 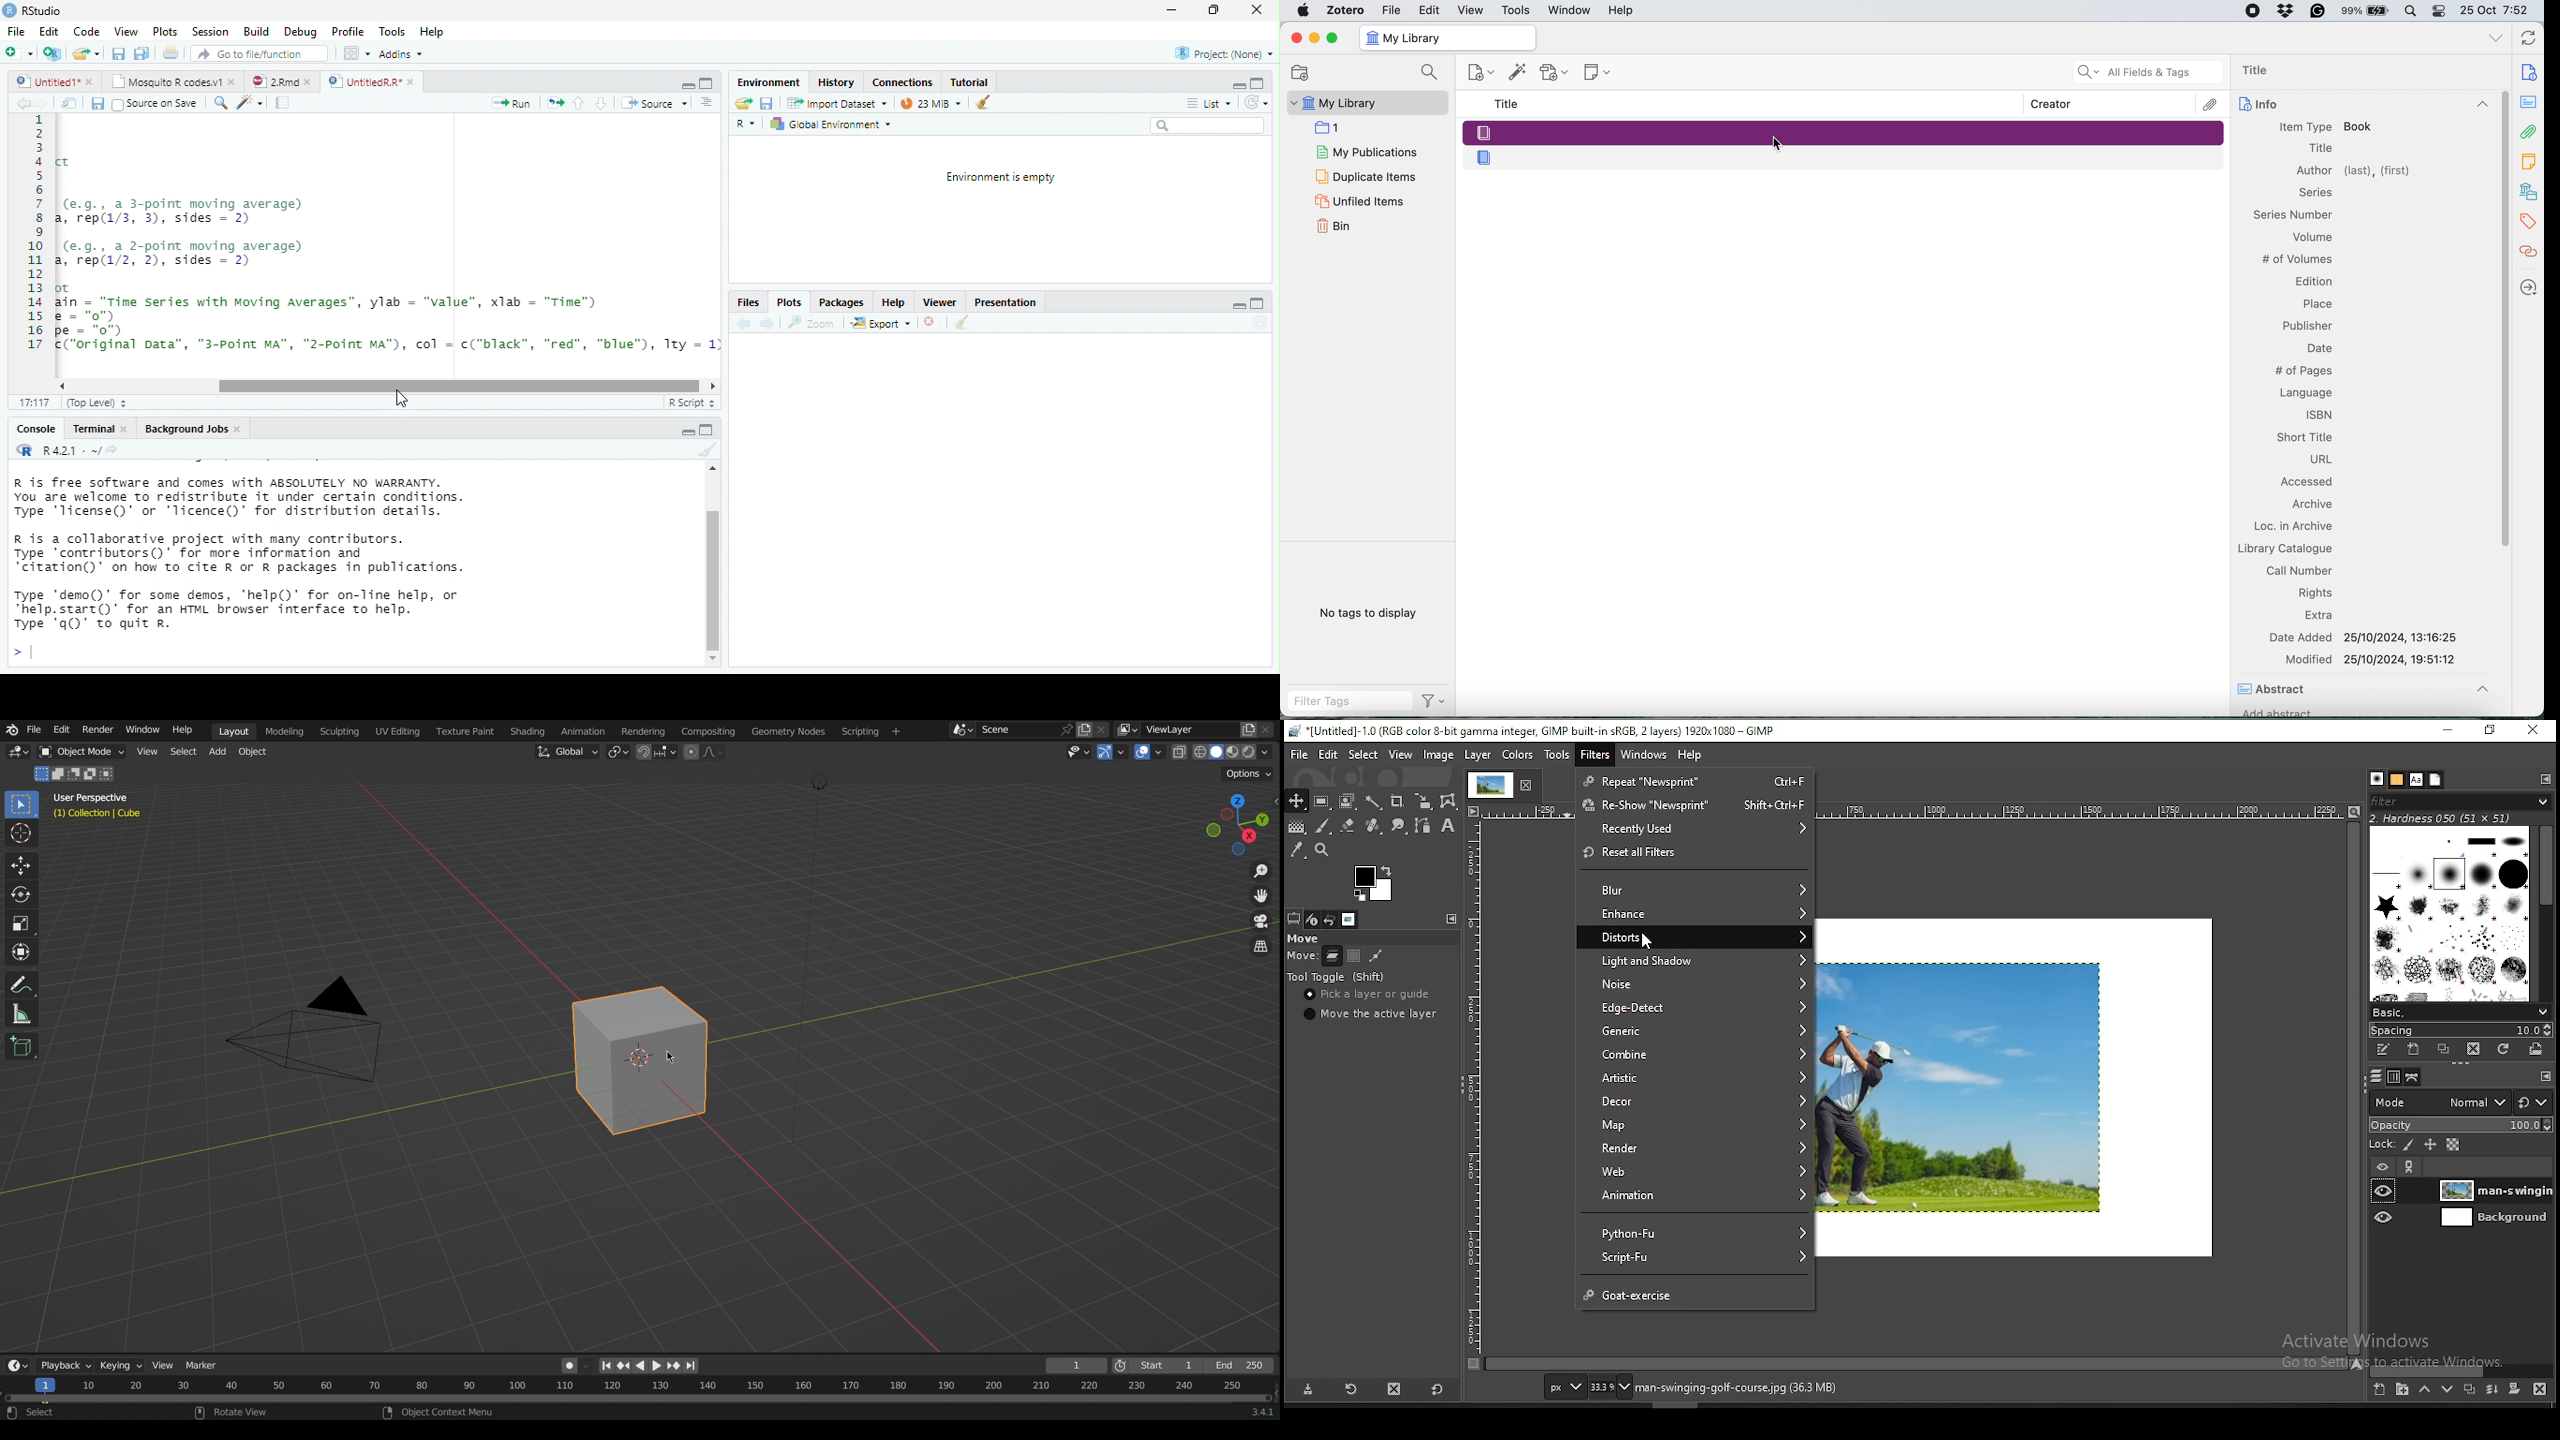 I want to click on Edition, so click(x=2313, y=280).